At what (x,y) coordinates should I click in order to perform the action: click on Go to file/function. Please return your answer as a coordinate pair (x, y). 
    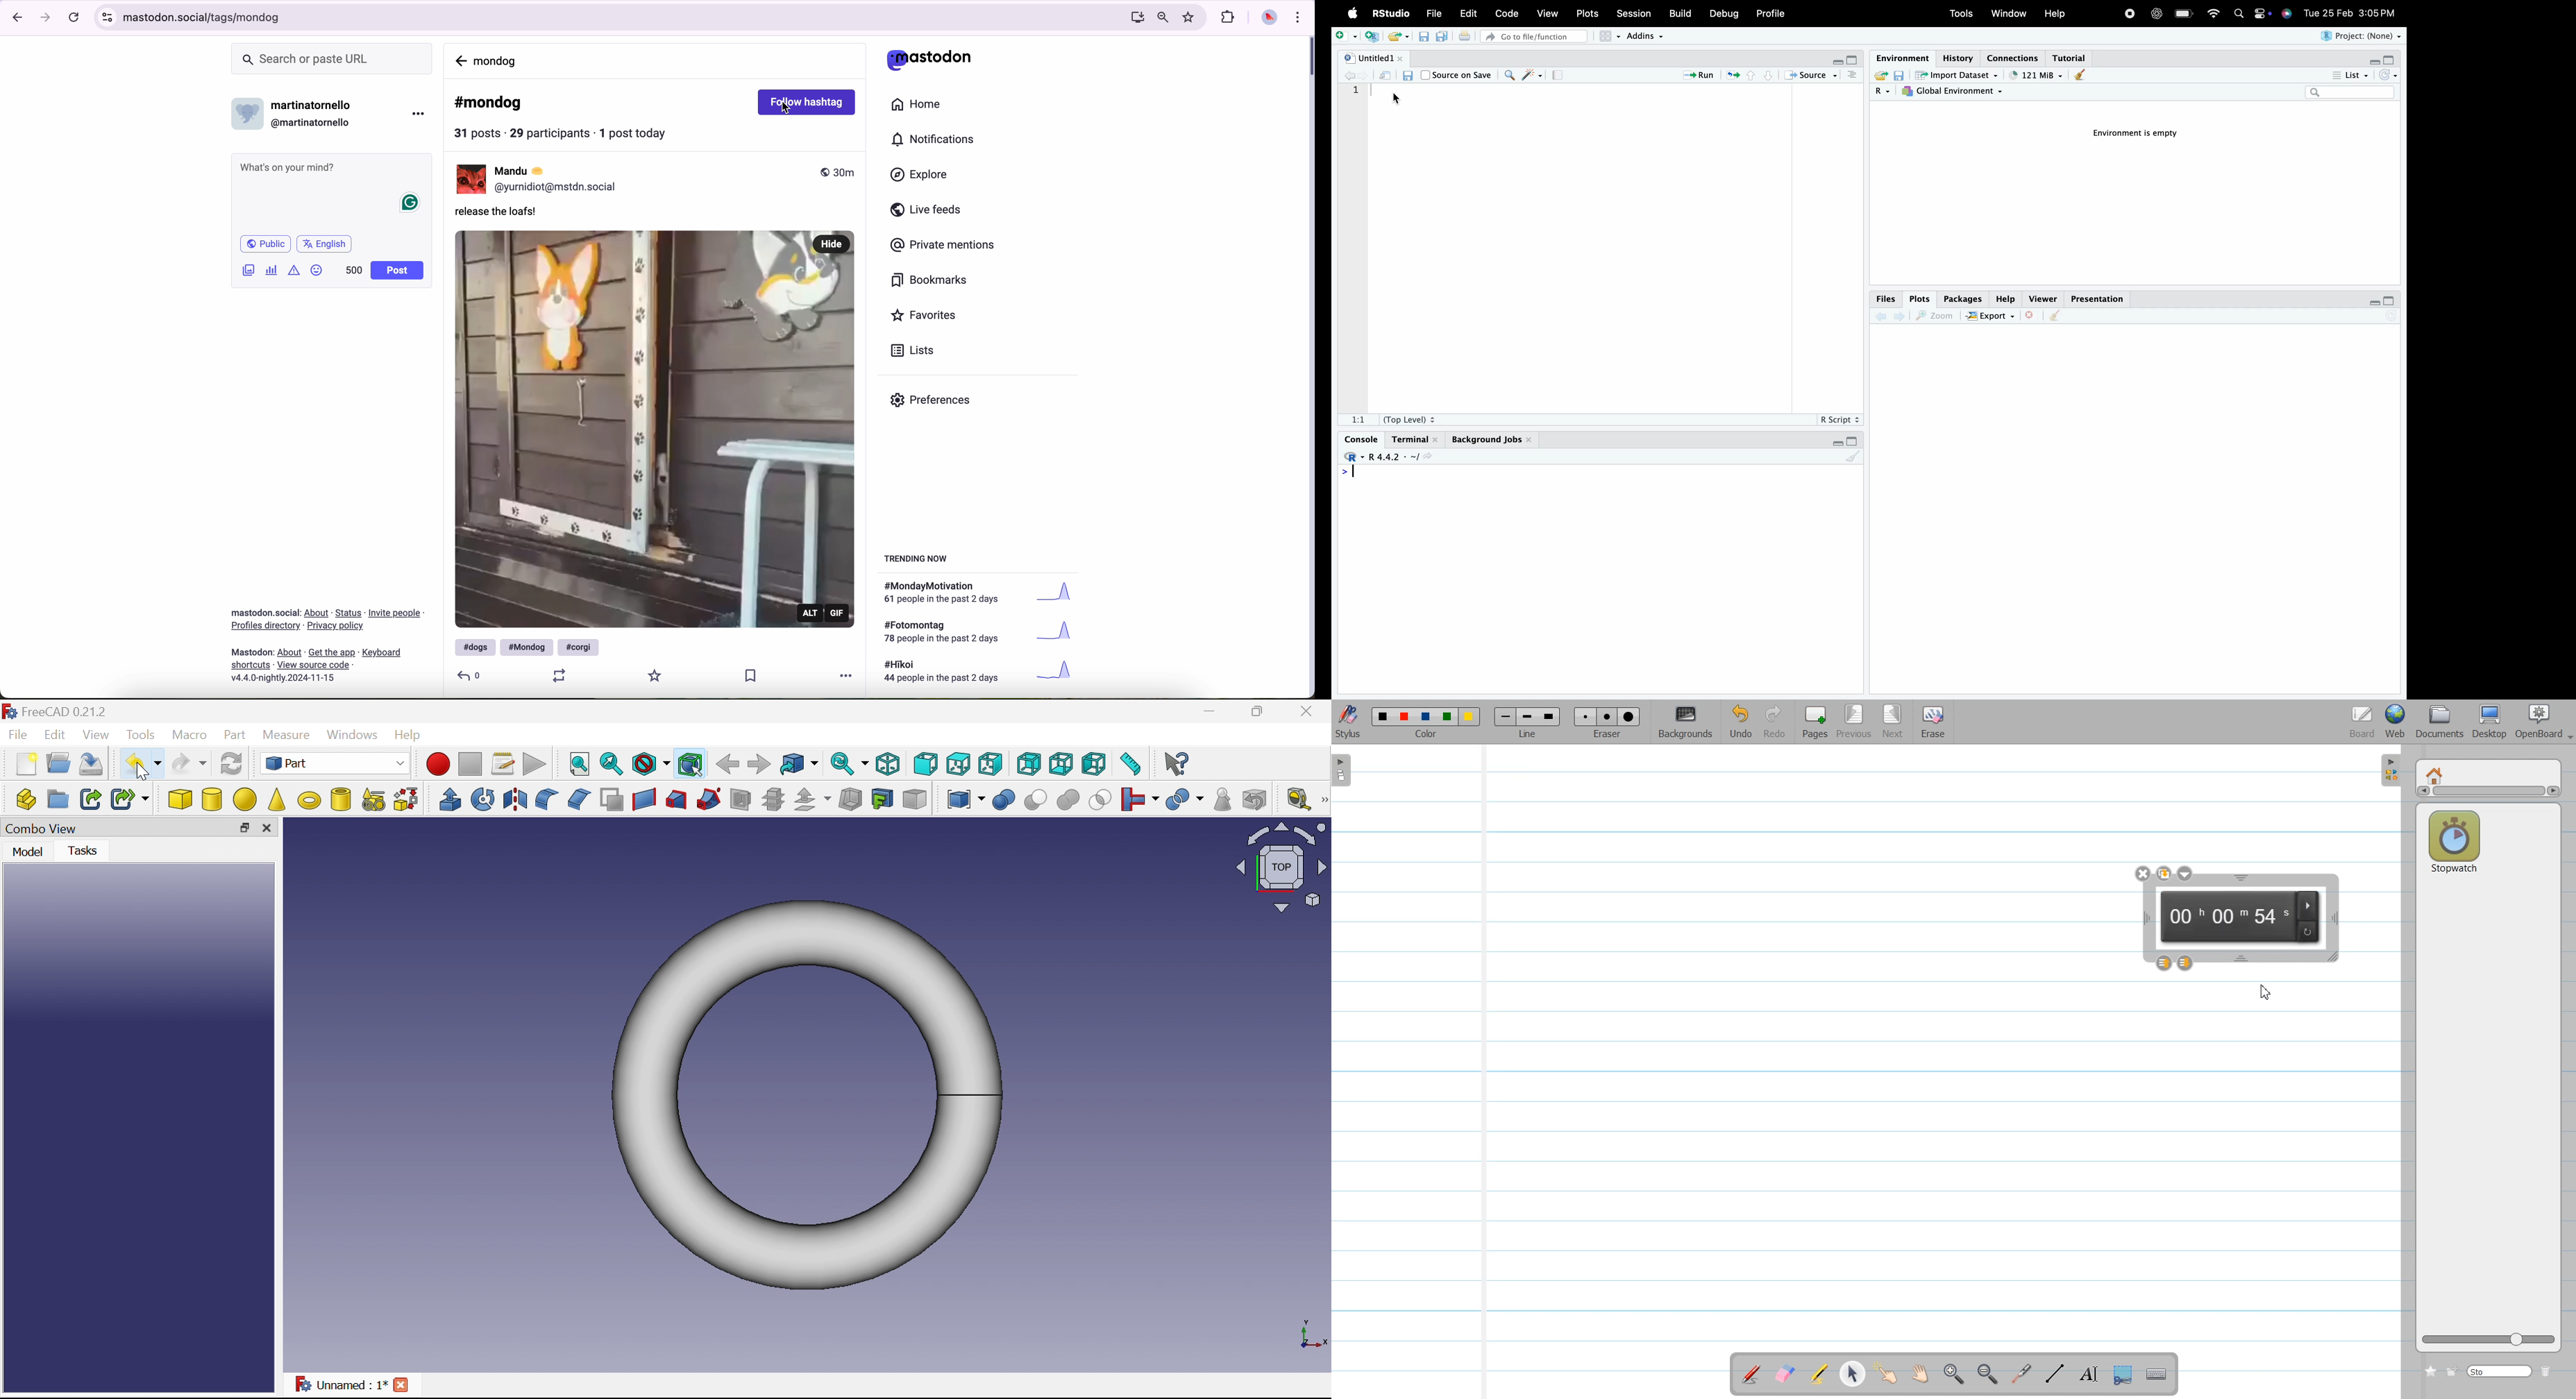
    Looking at the image, I should click on (1534, 37).